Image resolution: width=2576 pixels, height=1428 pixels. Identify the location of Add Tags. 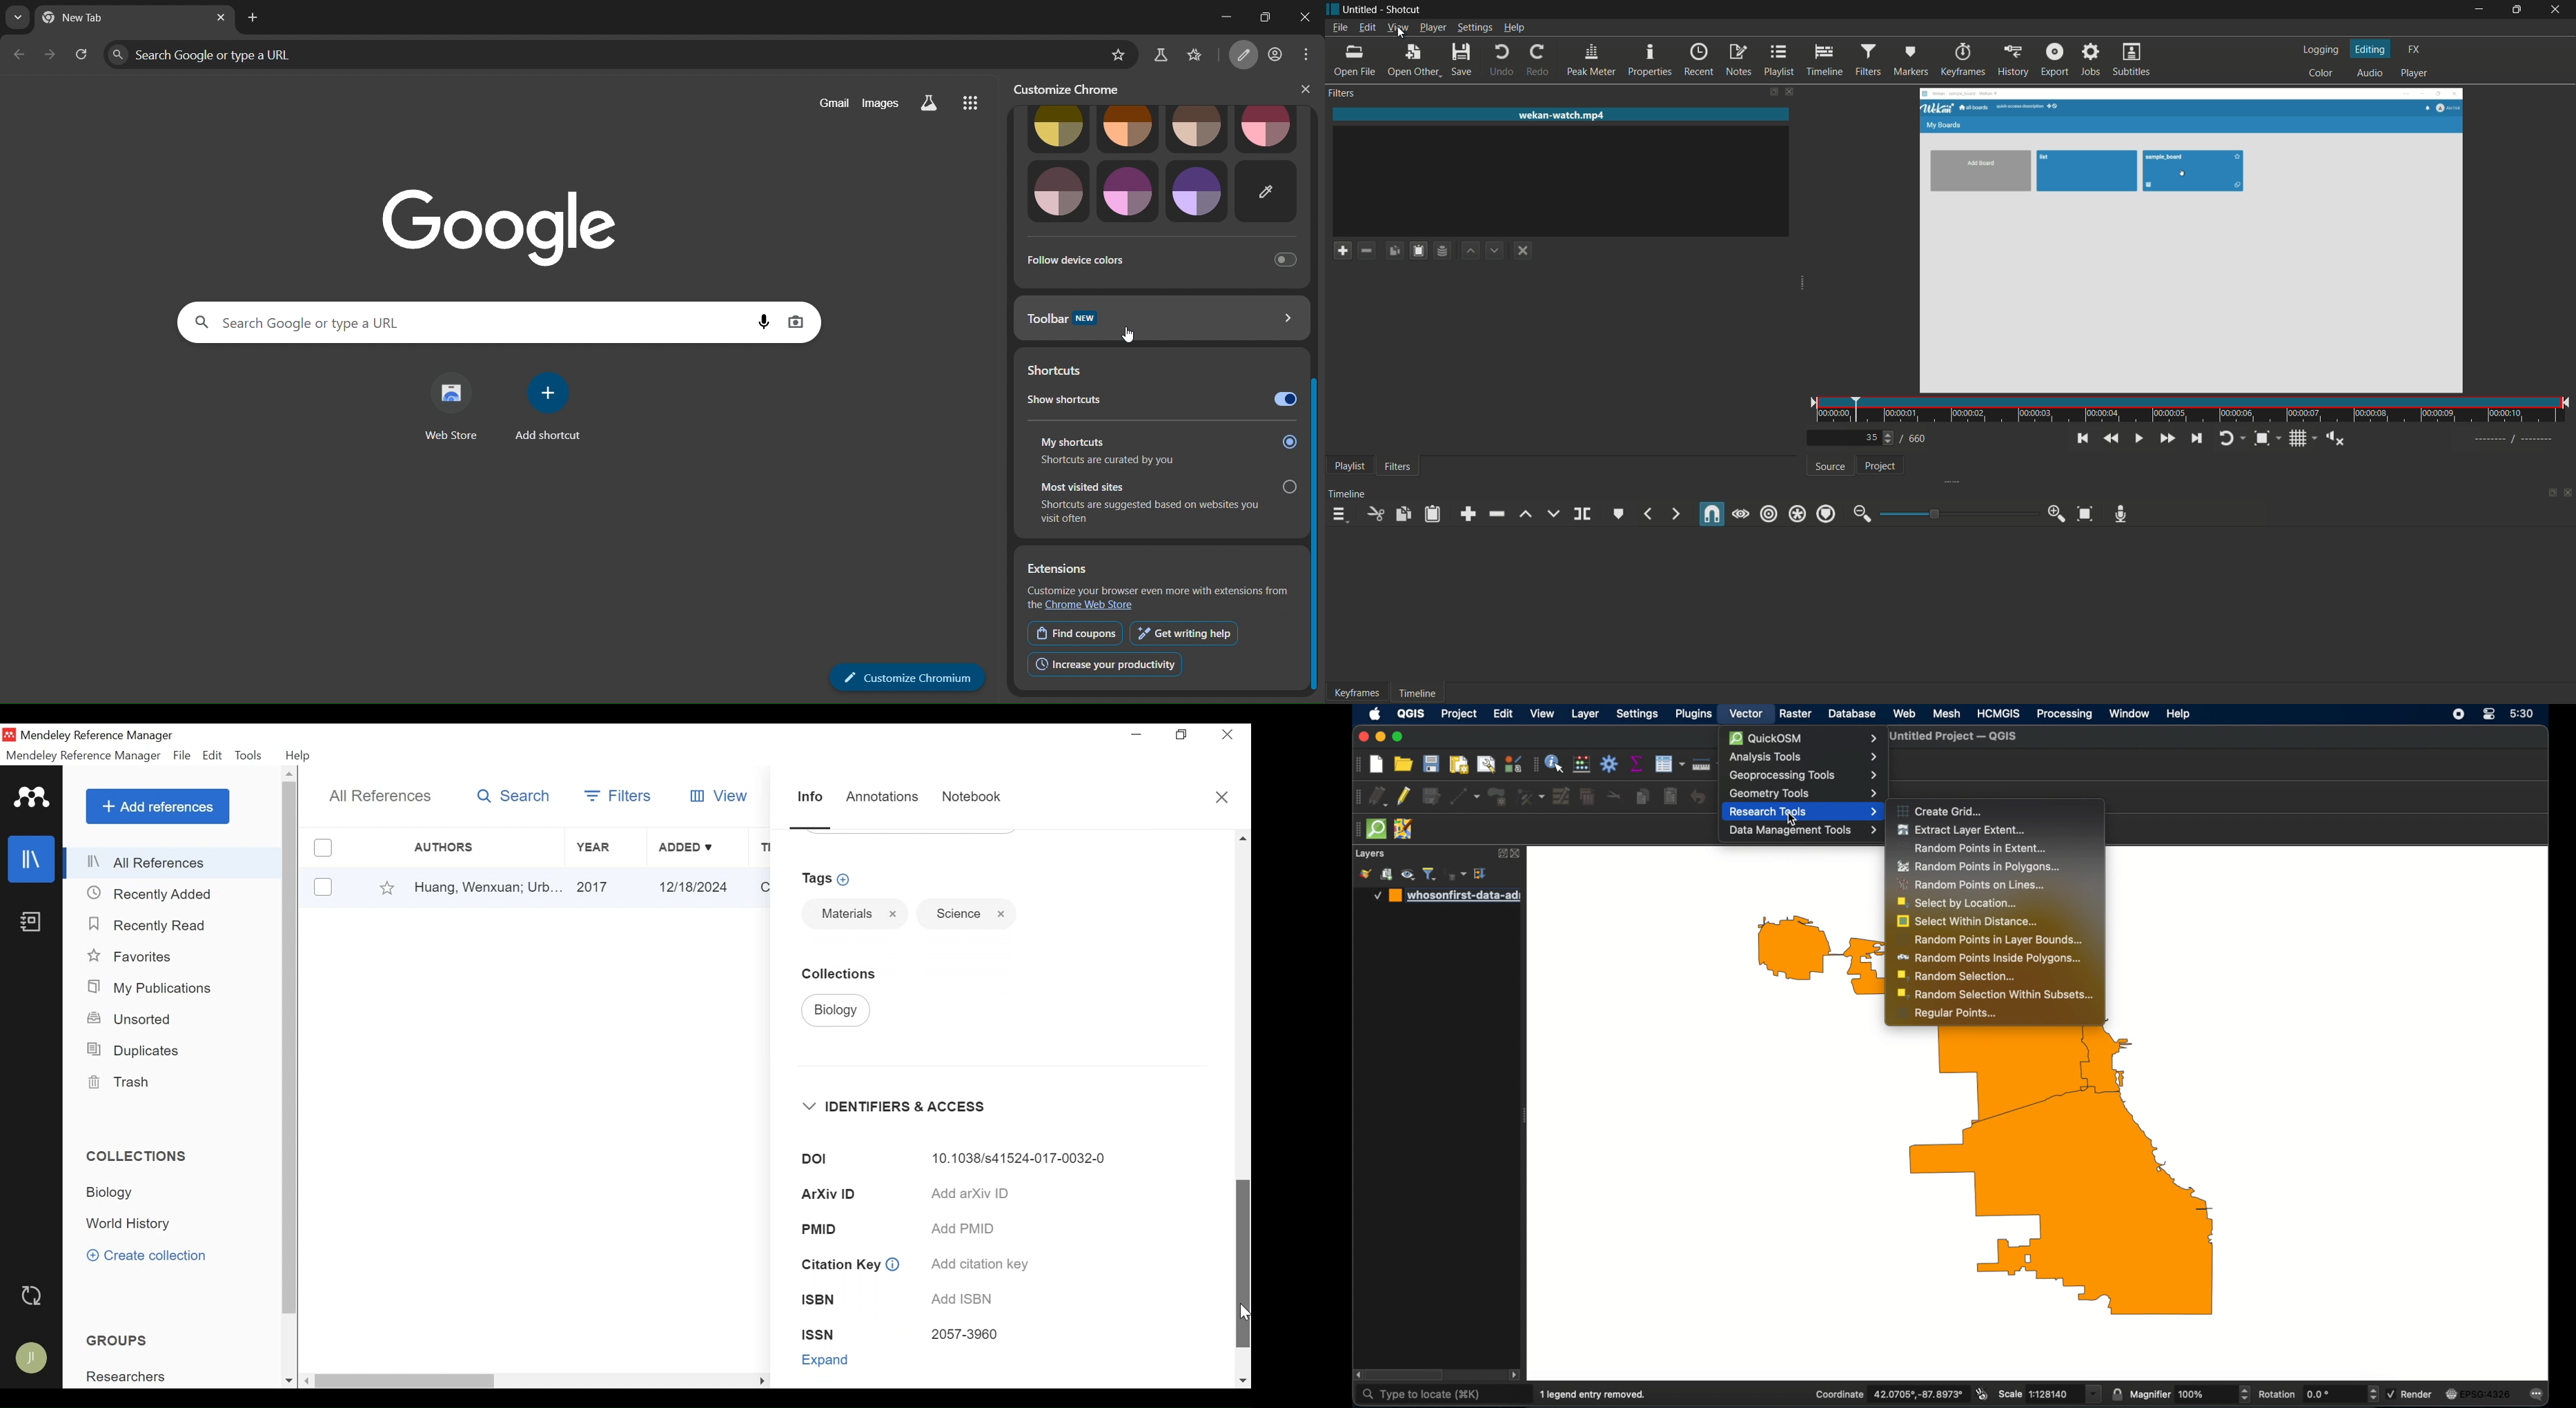
(830, 879).